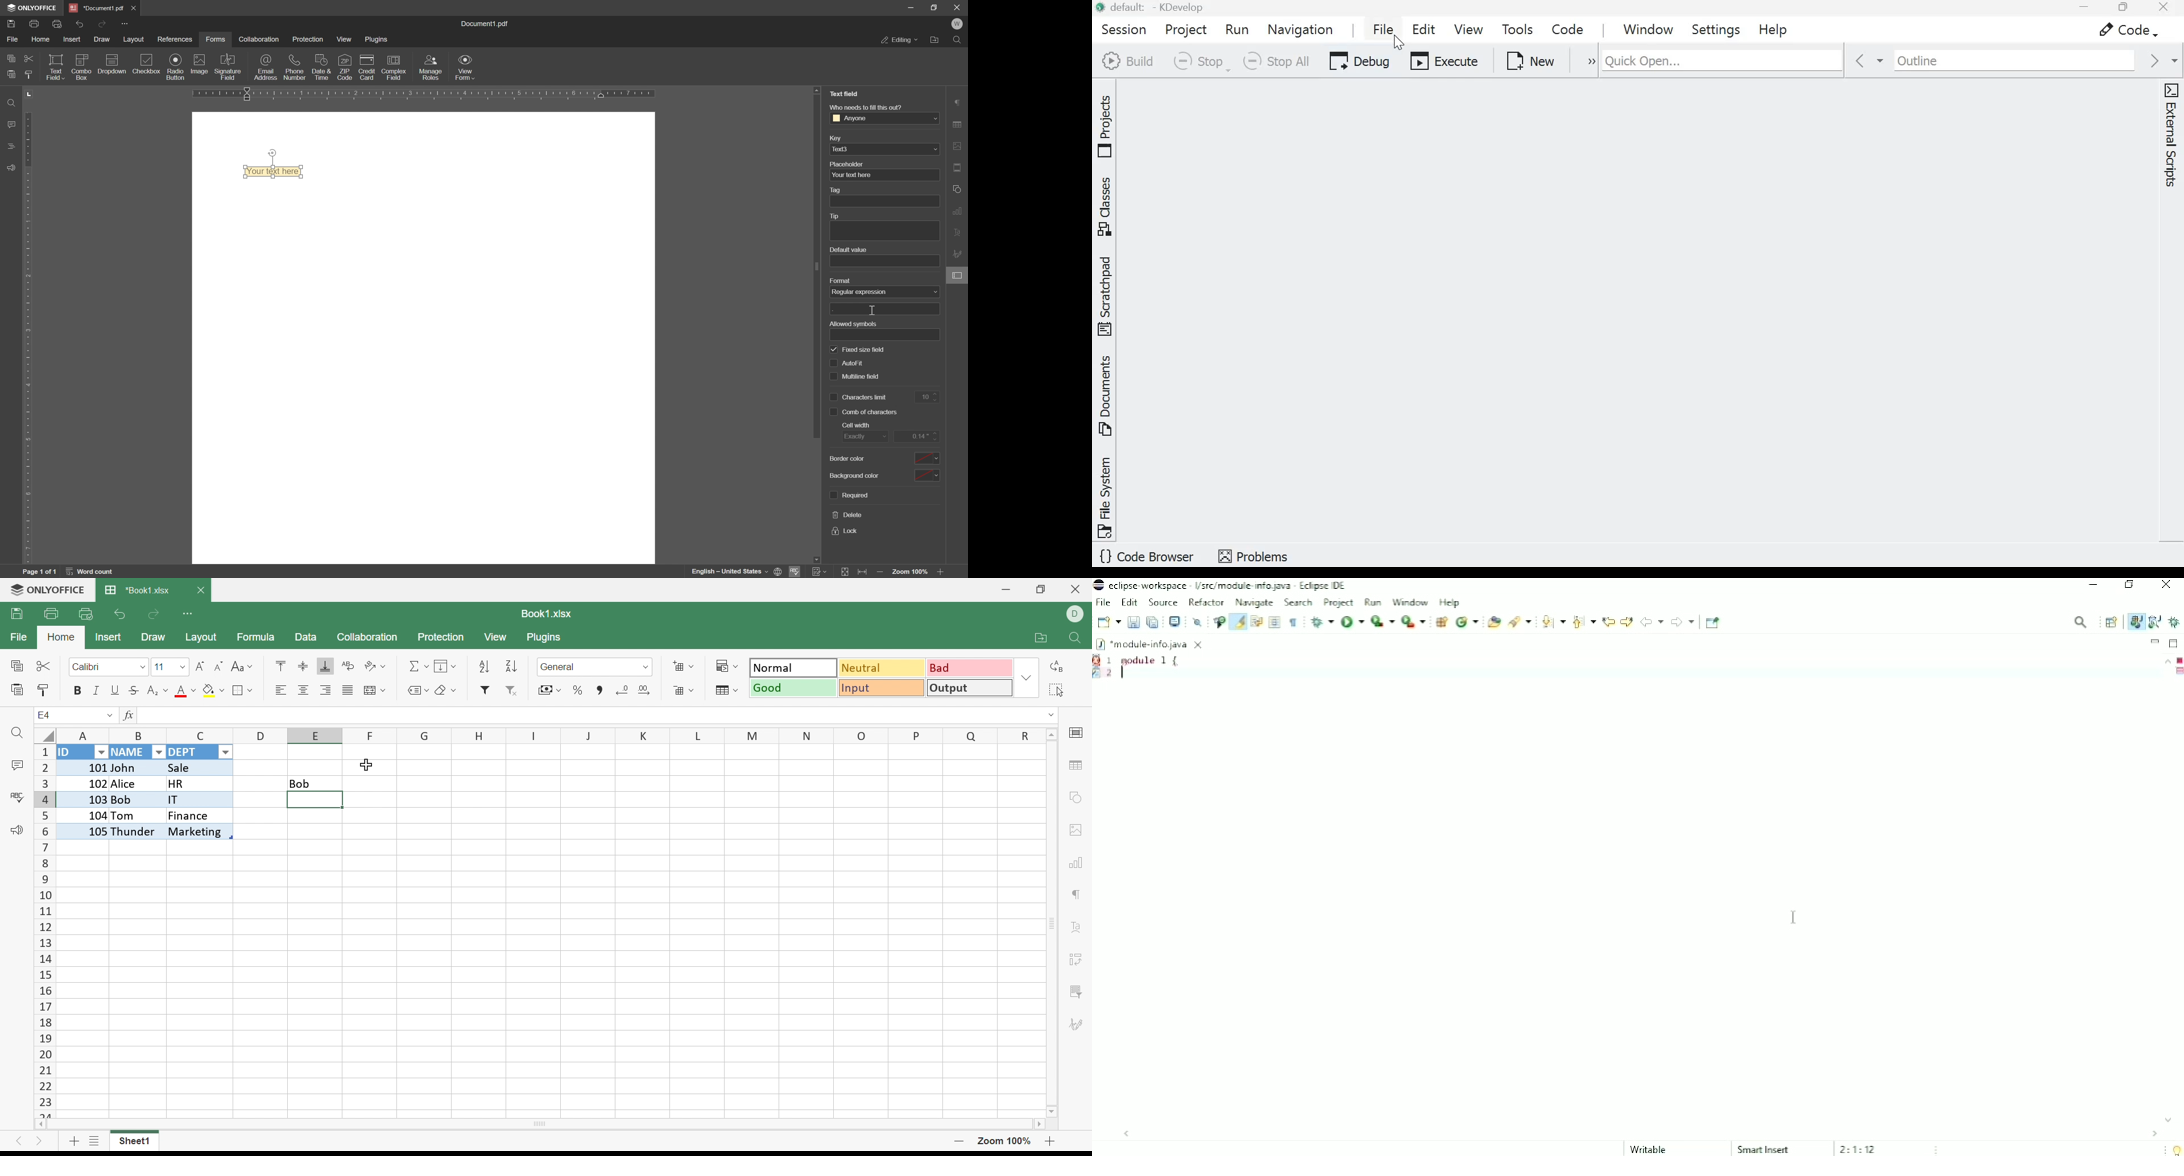 The width and height of the screenshot is (2184, 1176). I want to click on comb of characters, so click(872, 412).